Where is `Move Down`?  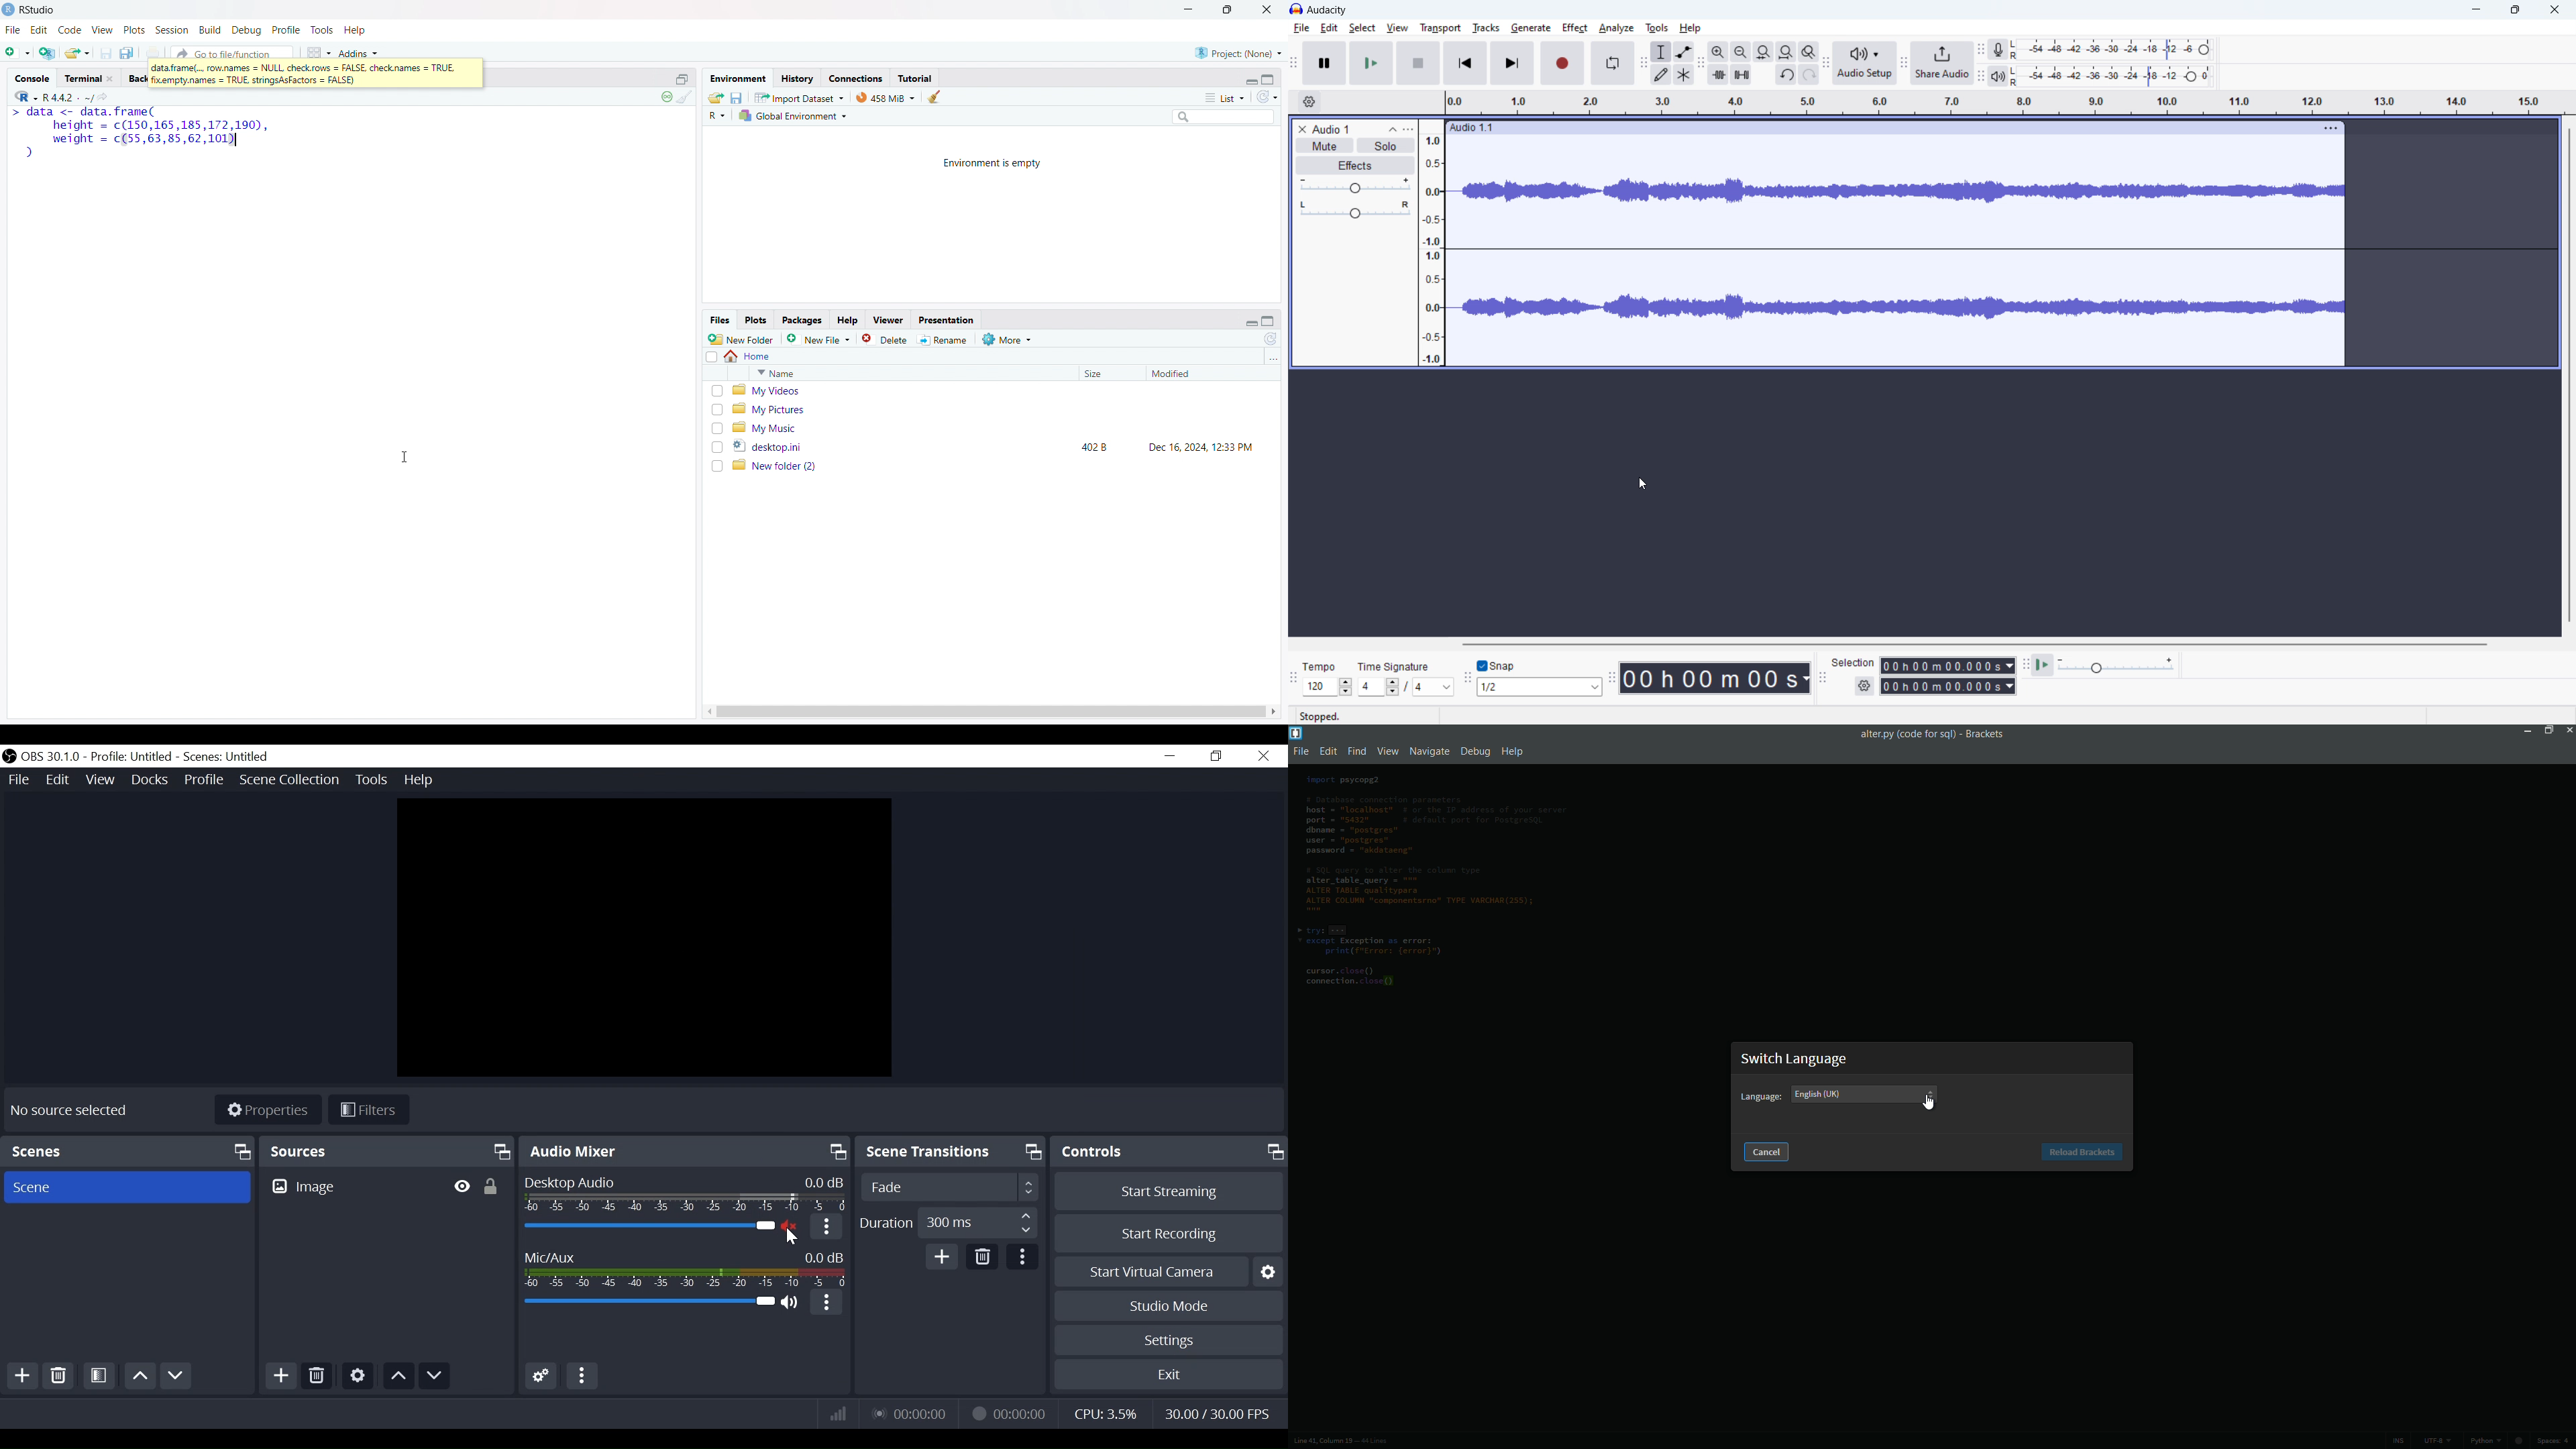 Move Down is located at coordinates (175, 1376).